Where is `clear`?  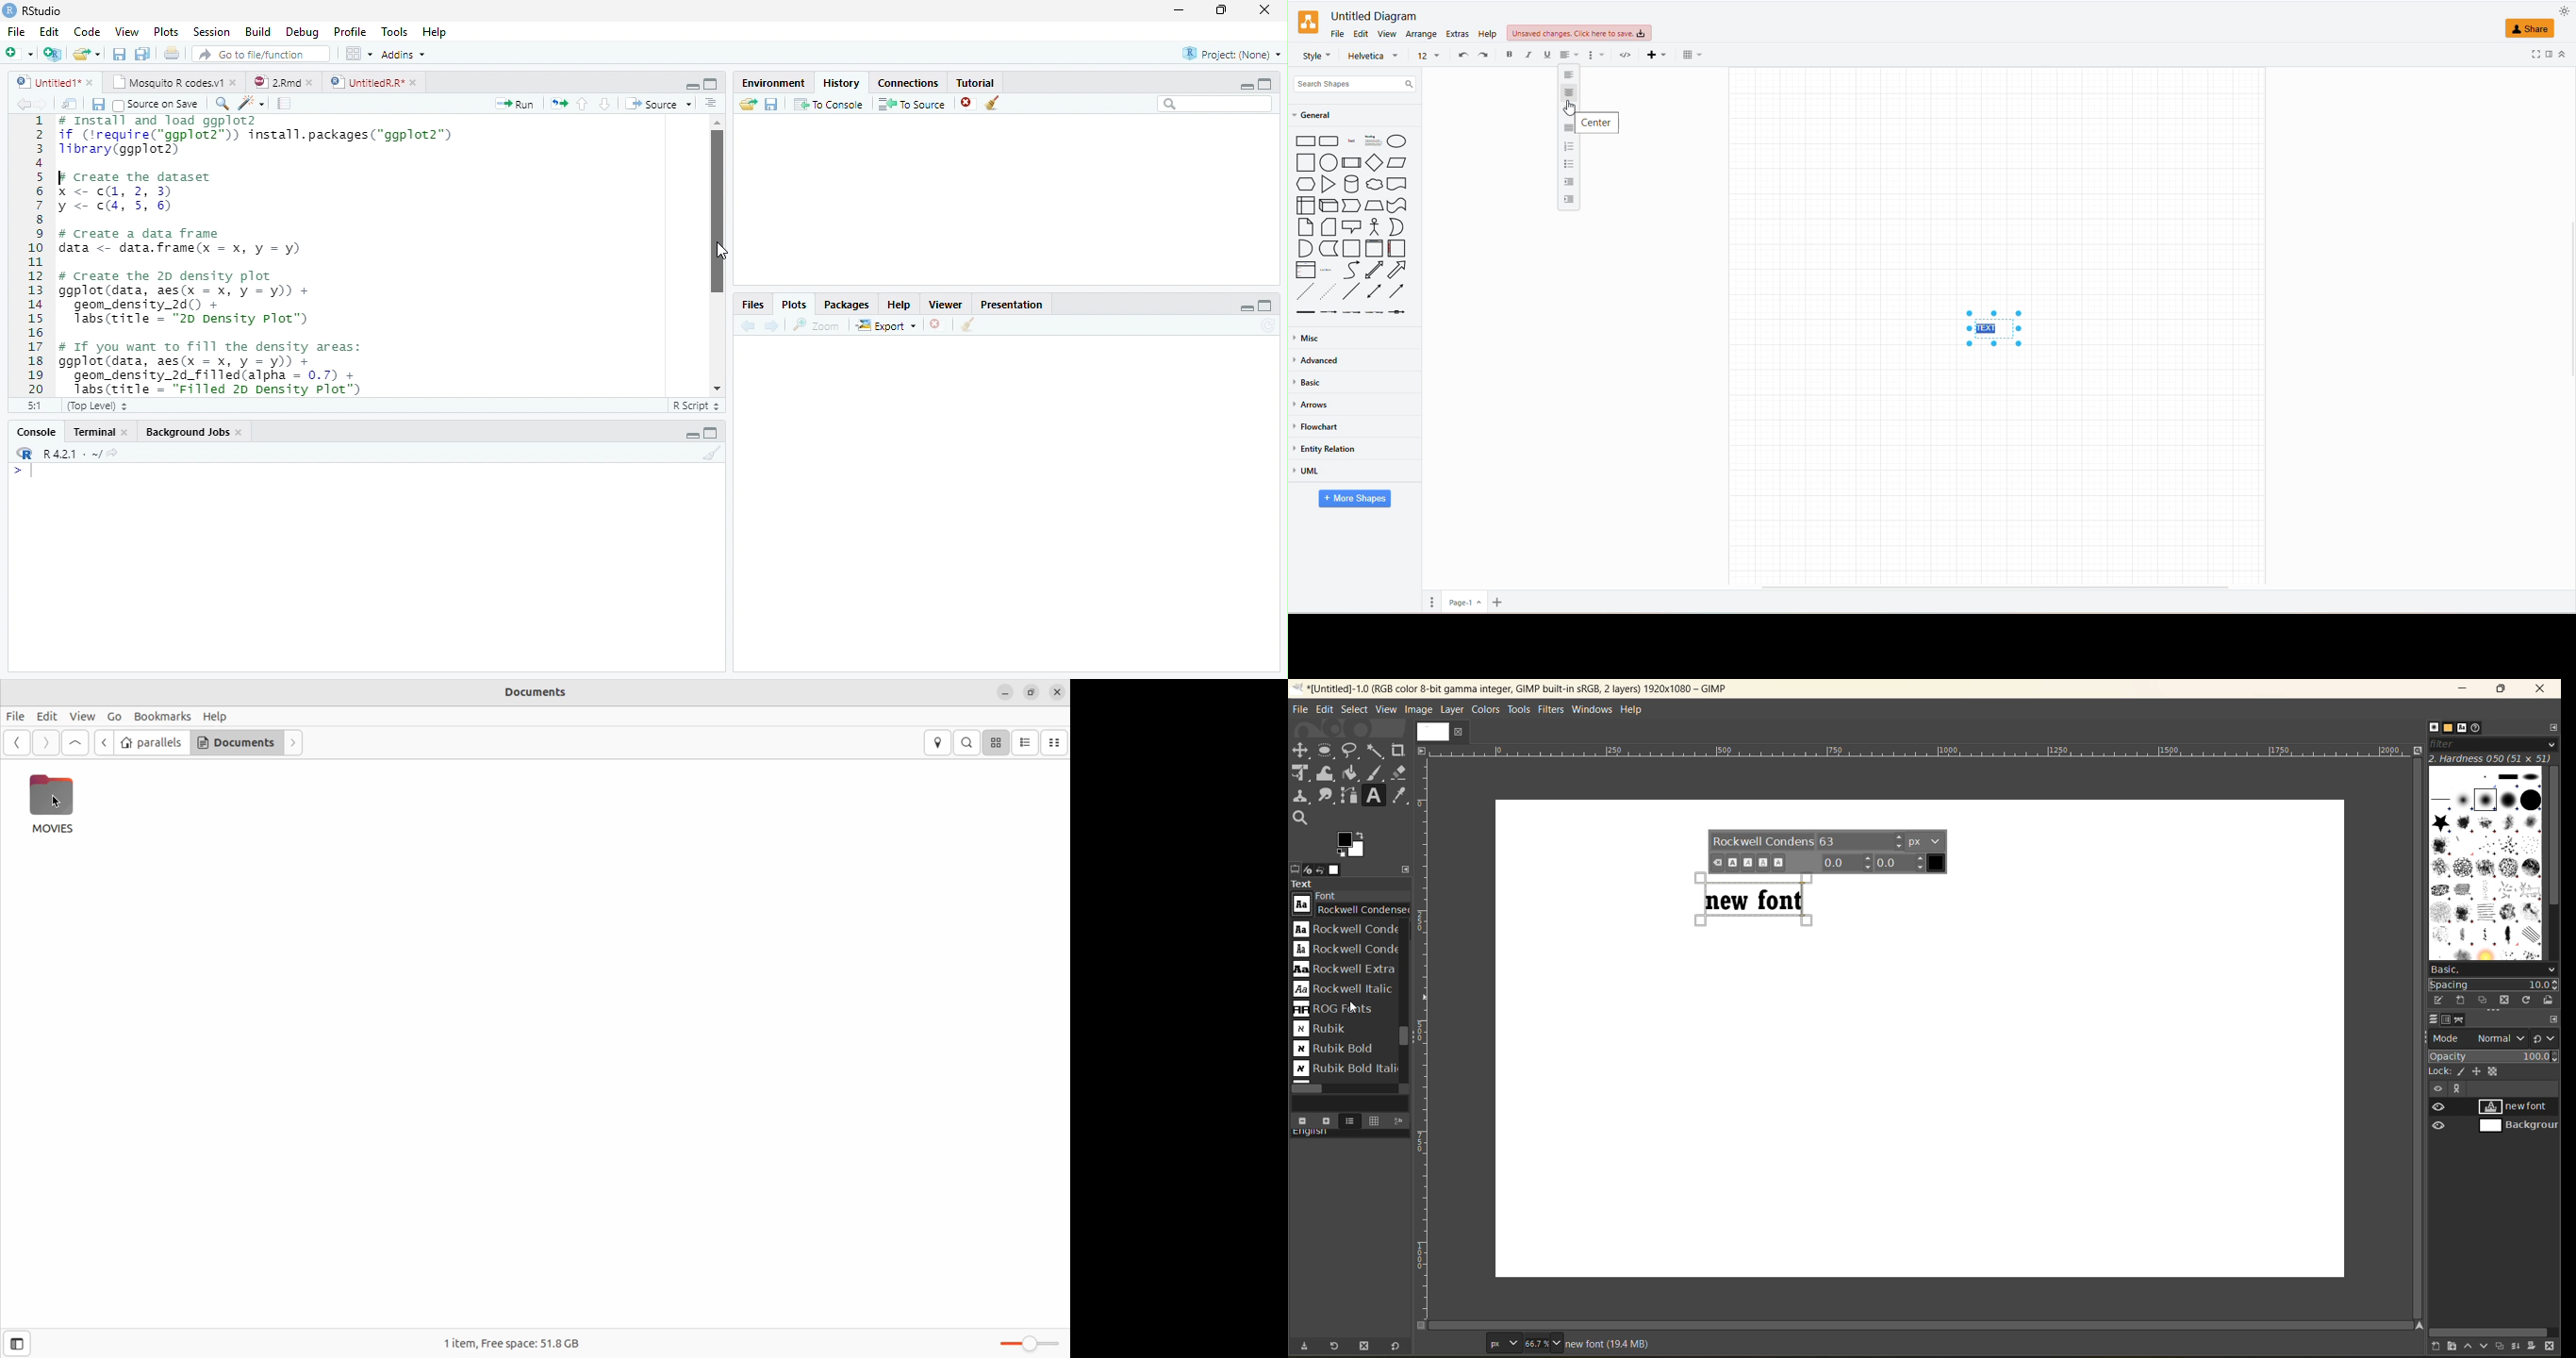 clear is located at coordinates (967, 326).